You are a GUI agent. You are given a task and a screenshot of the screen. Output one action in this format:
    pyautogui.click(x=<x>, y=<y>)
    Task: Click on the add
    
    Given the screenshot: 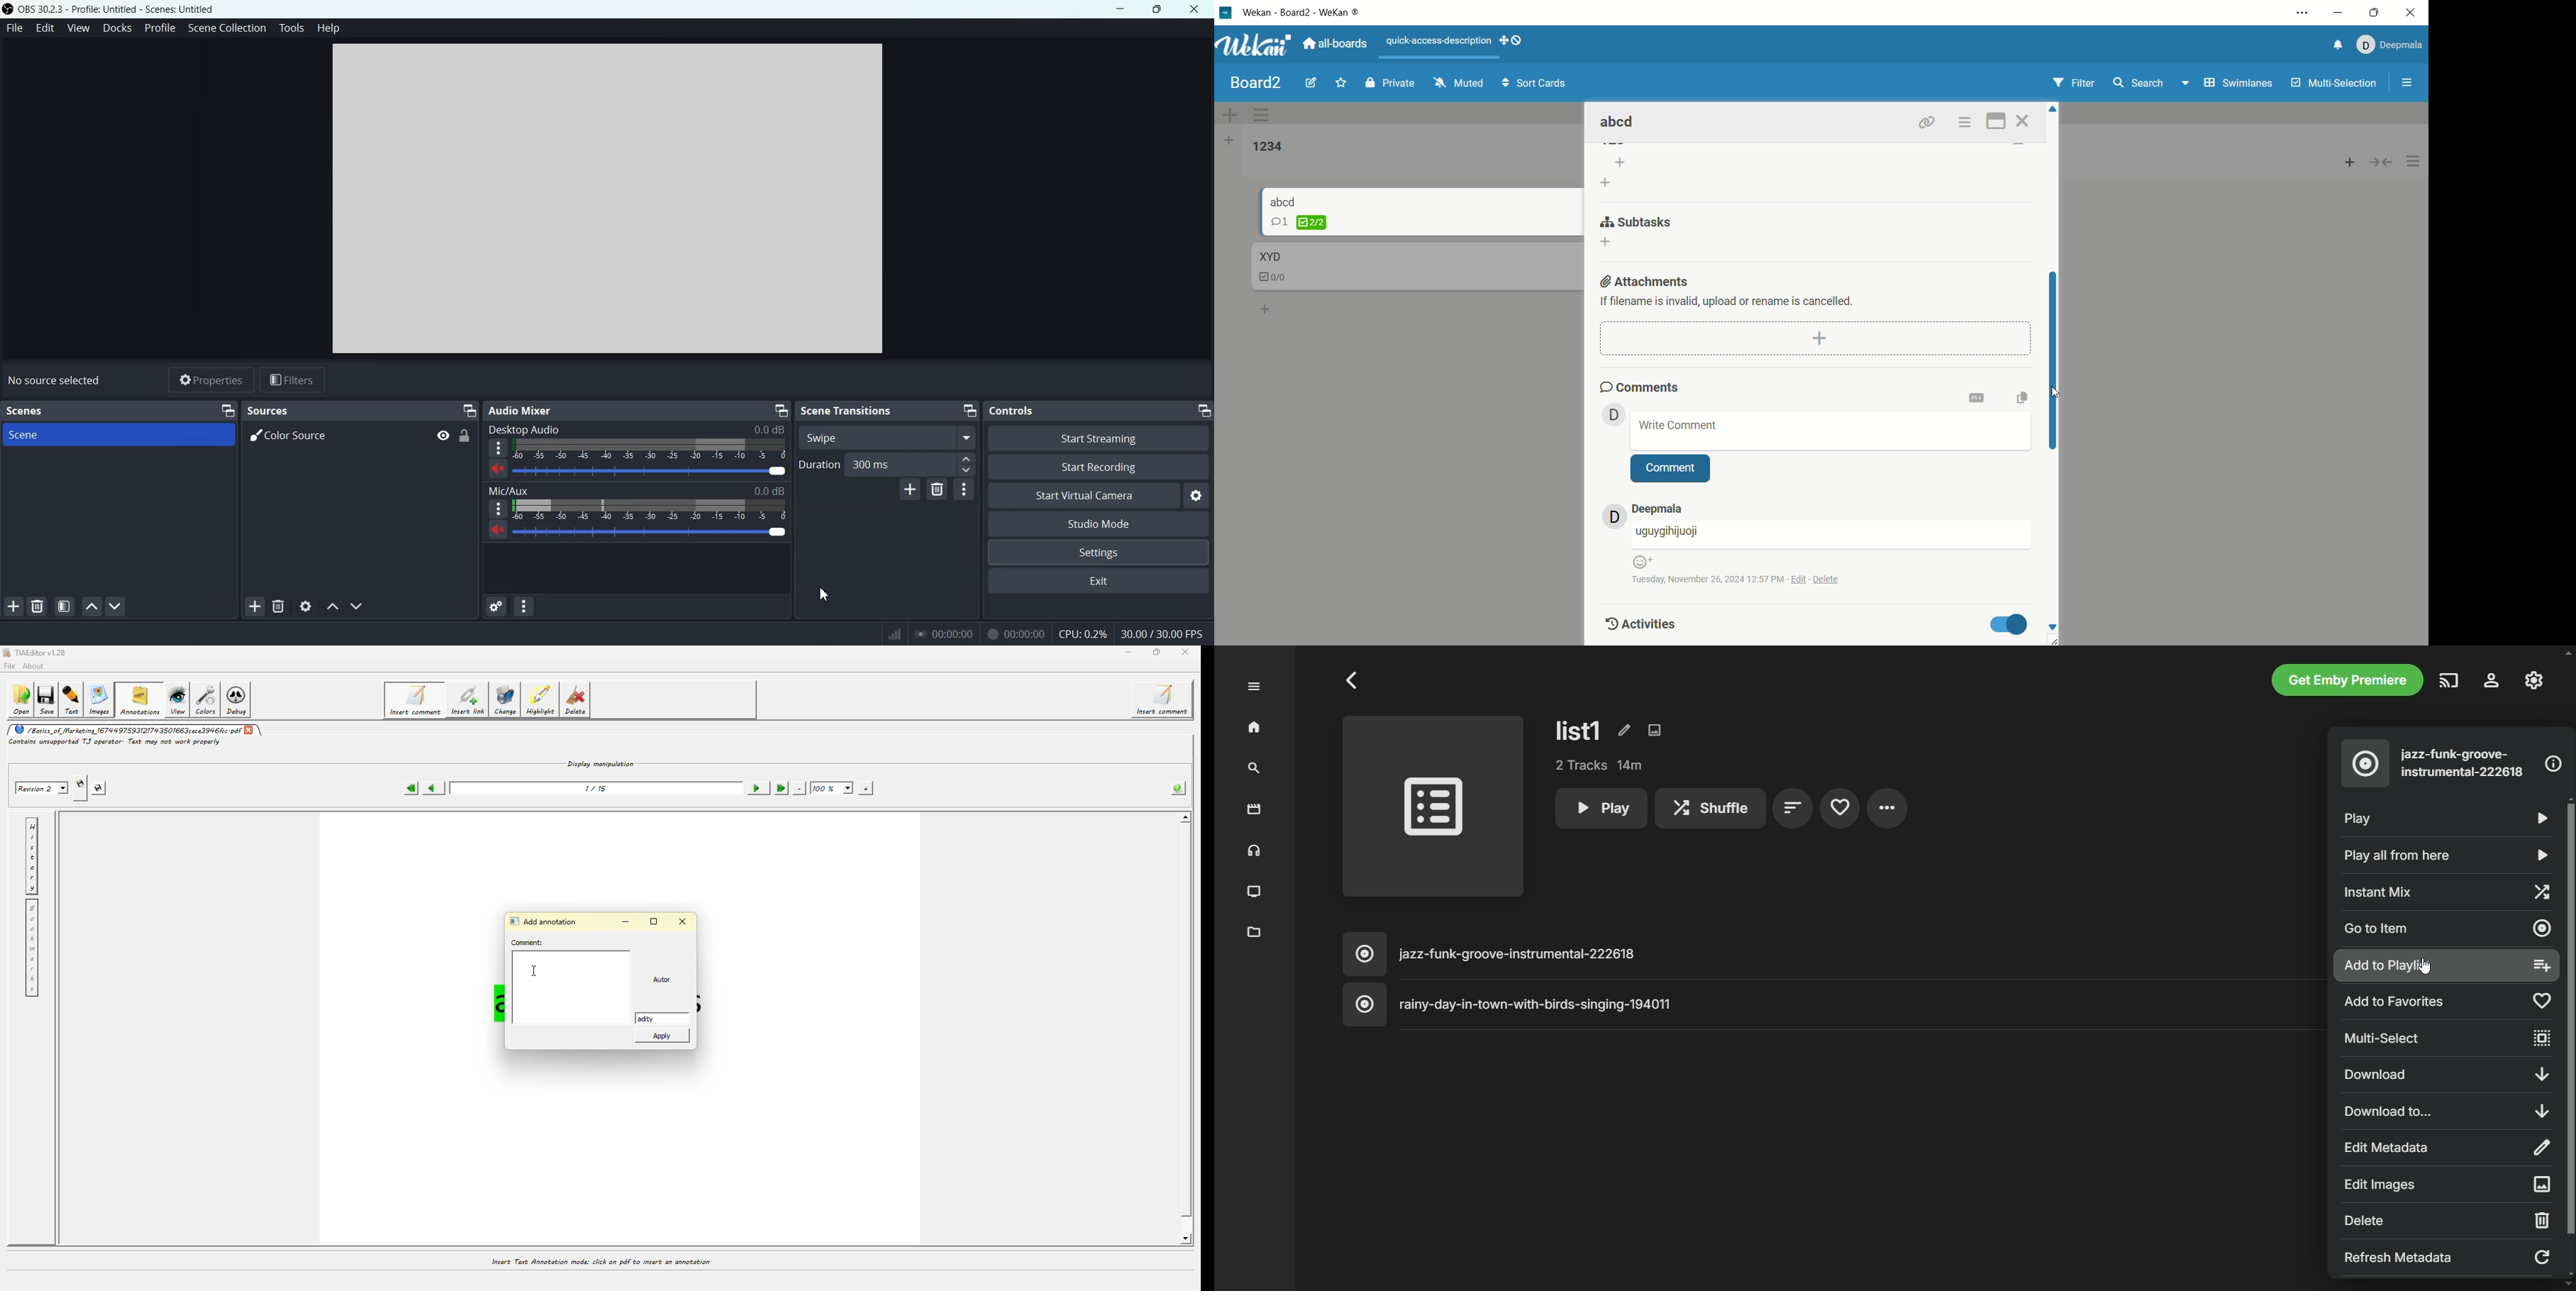 What is the action you would take?
    pyautogui.click(x=1815, y=337)
    